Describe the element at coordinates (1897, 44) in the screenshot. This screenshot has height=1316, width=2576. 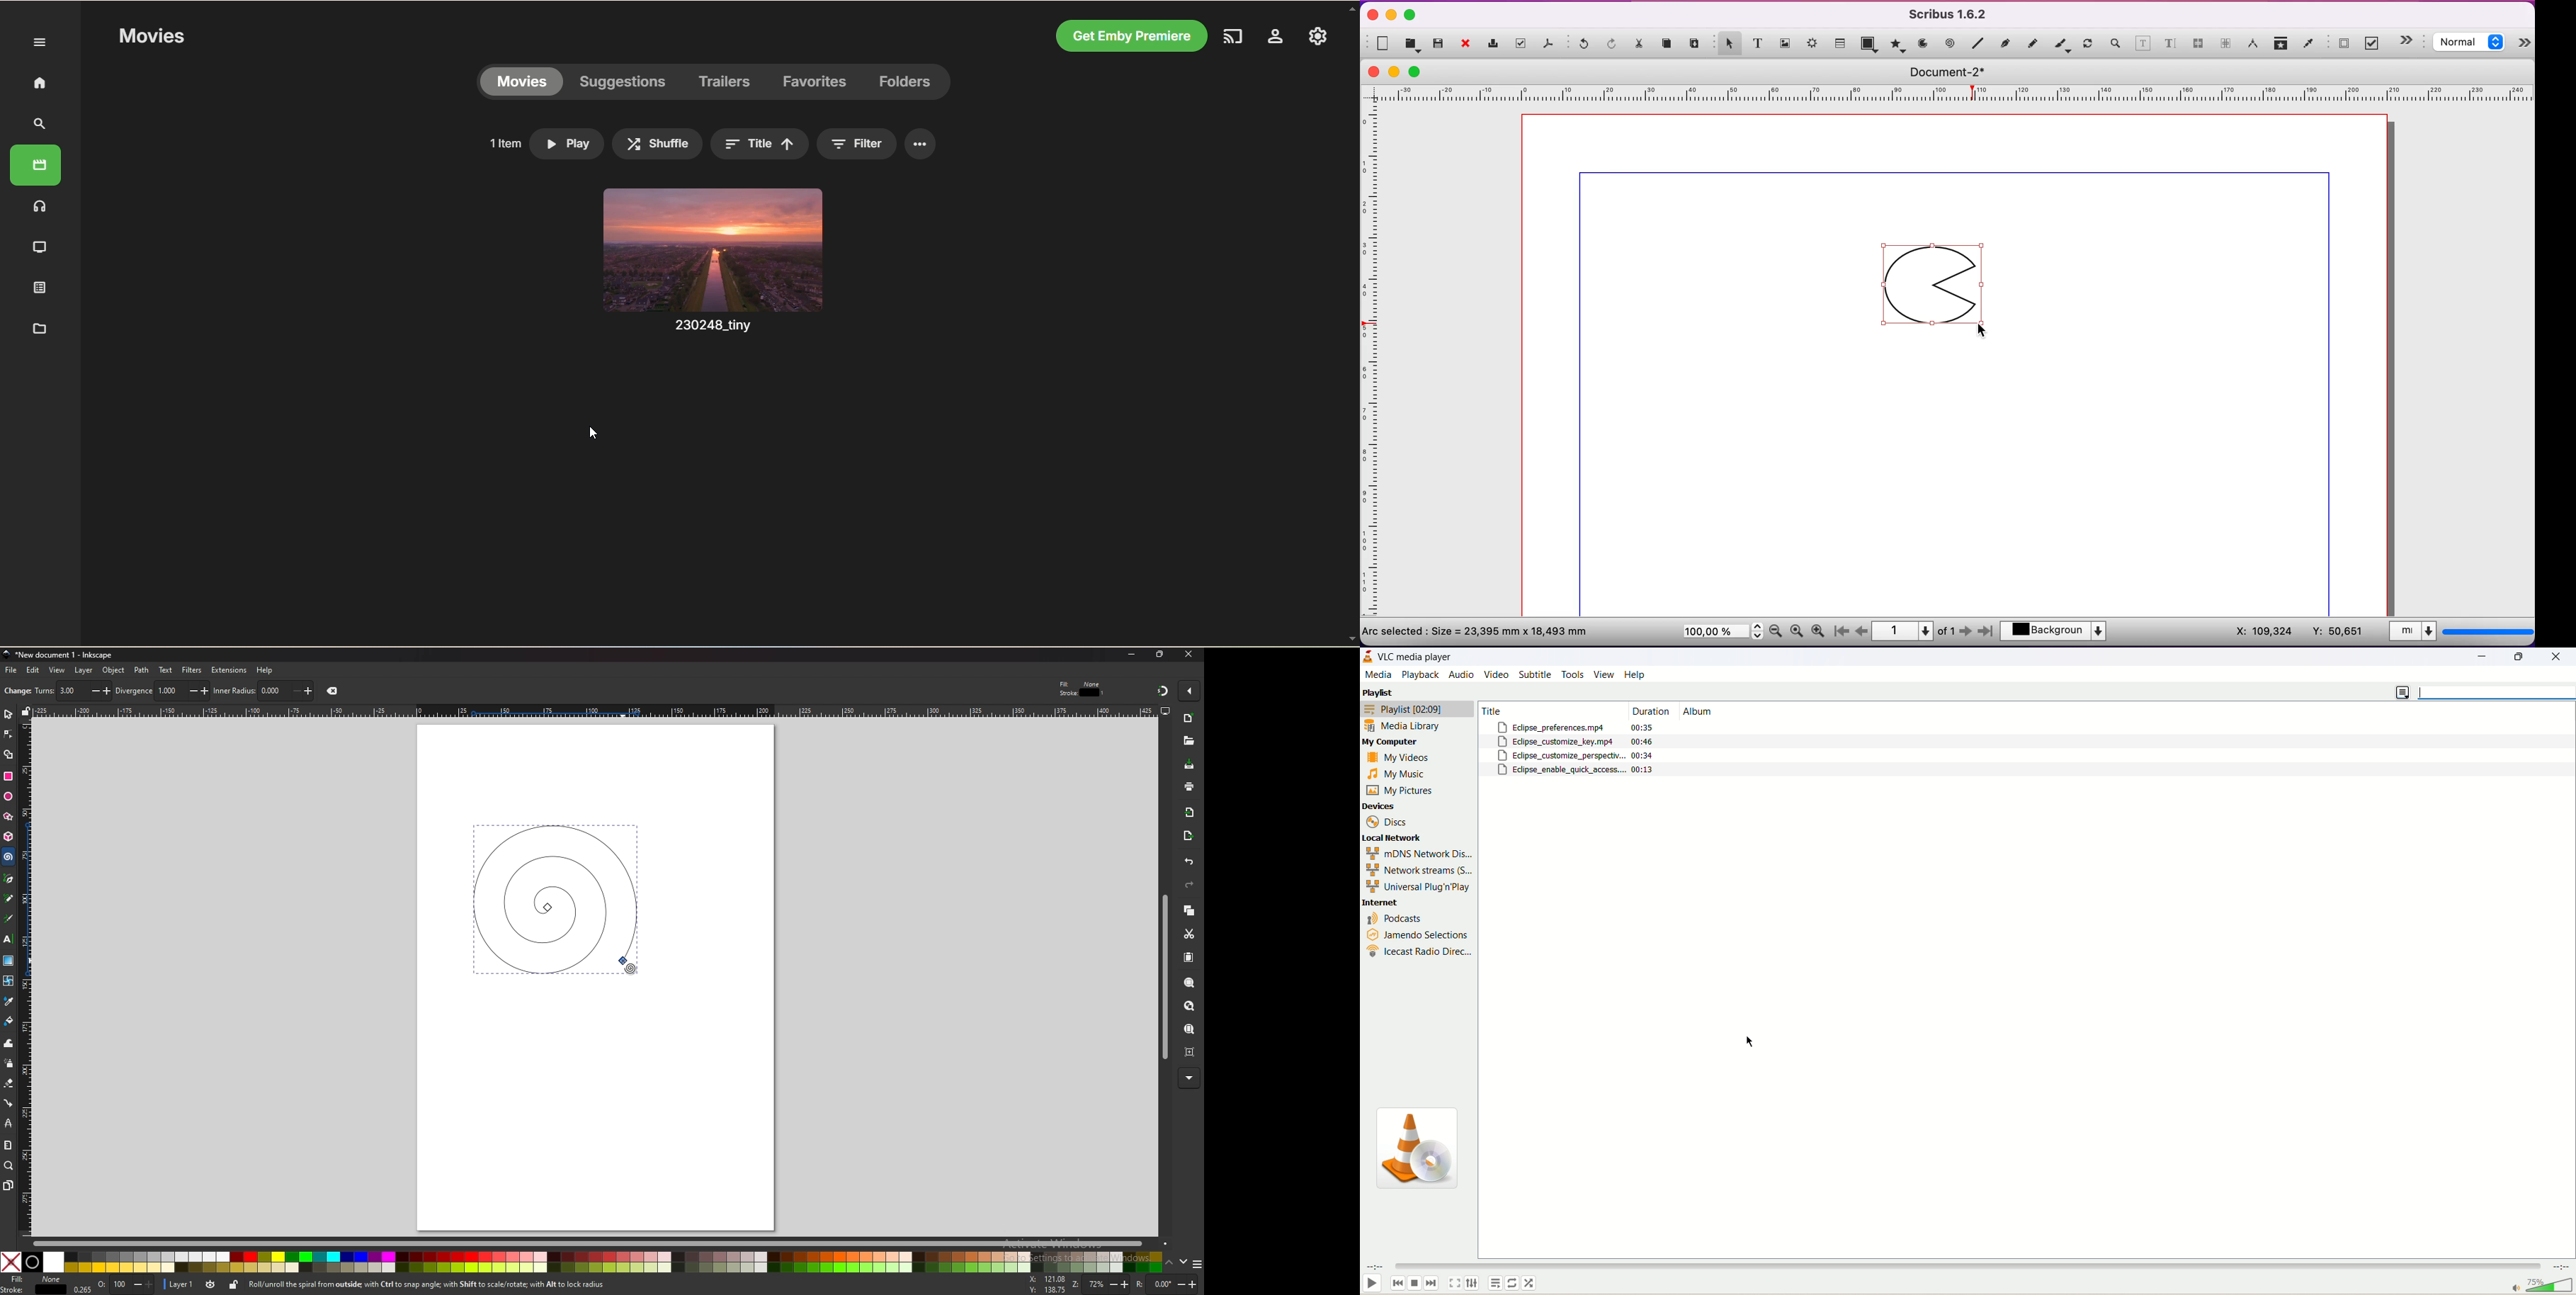
I see `polygon` at that location.